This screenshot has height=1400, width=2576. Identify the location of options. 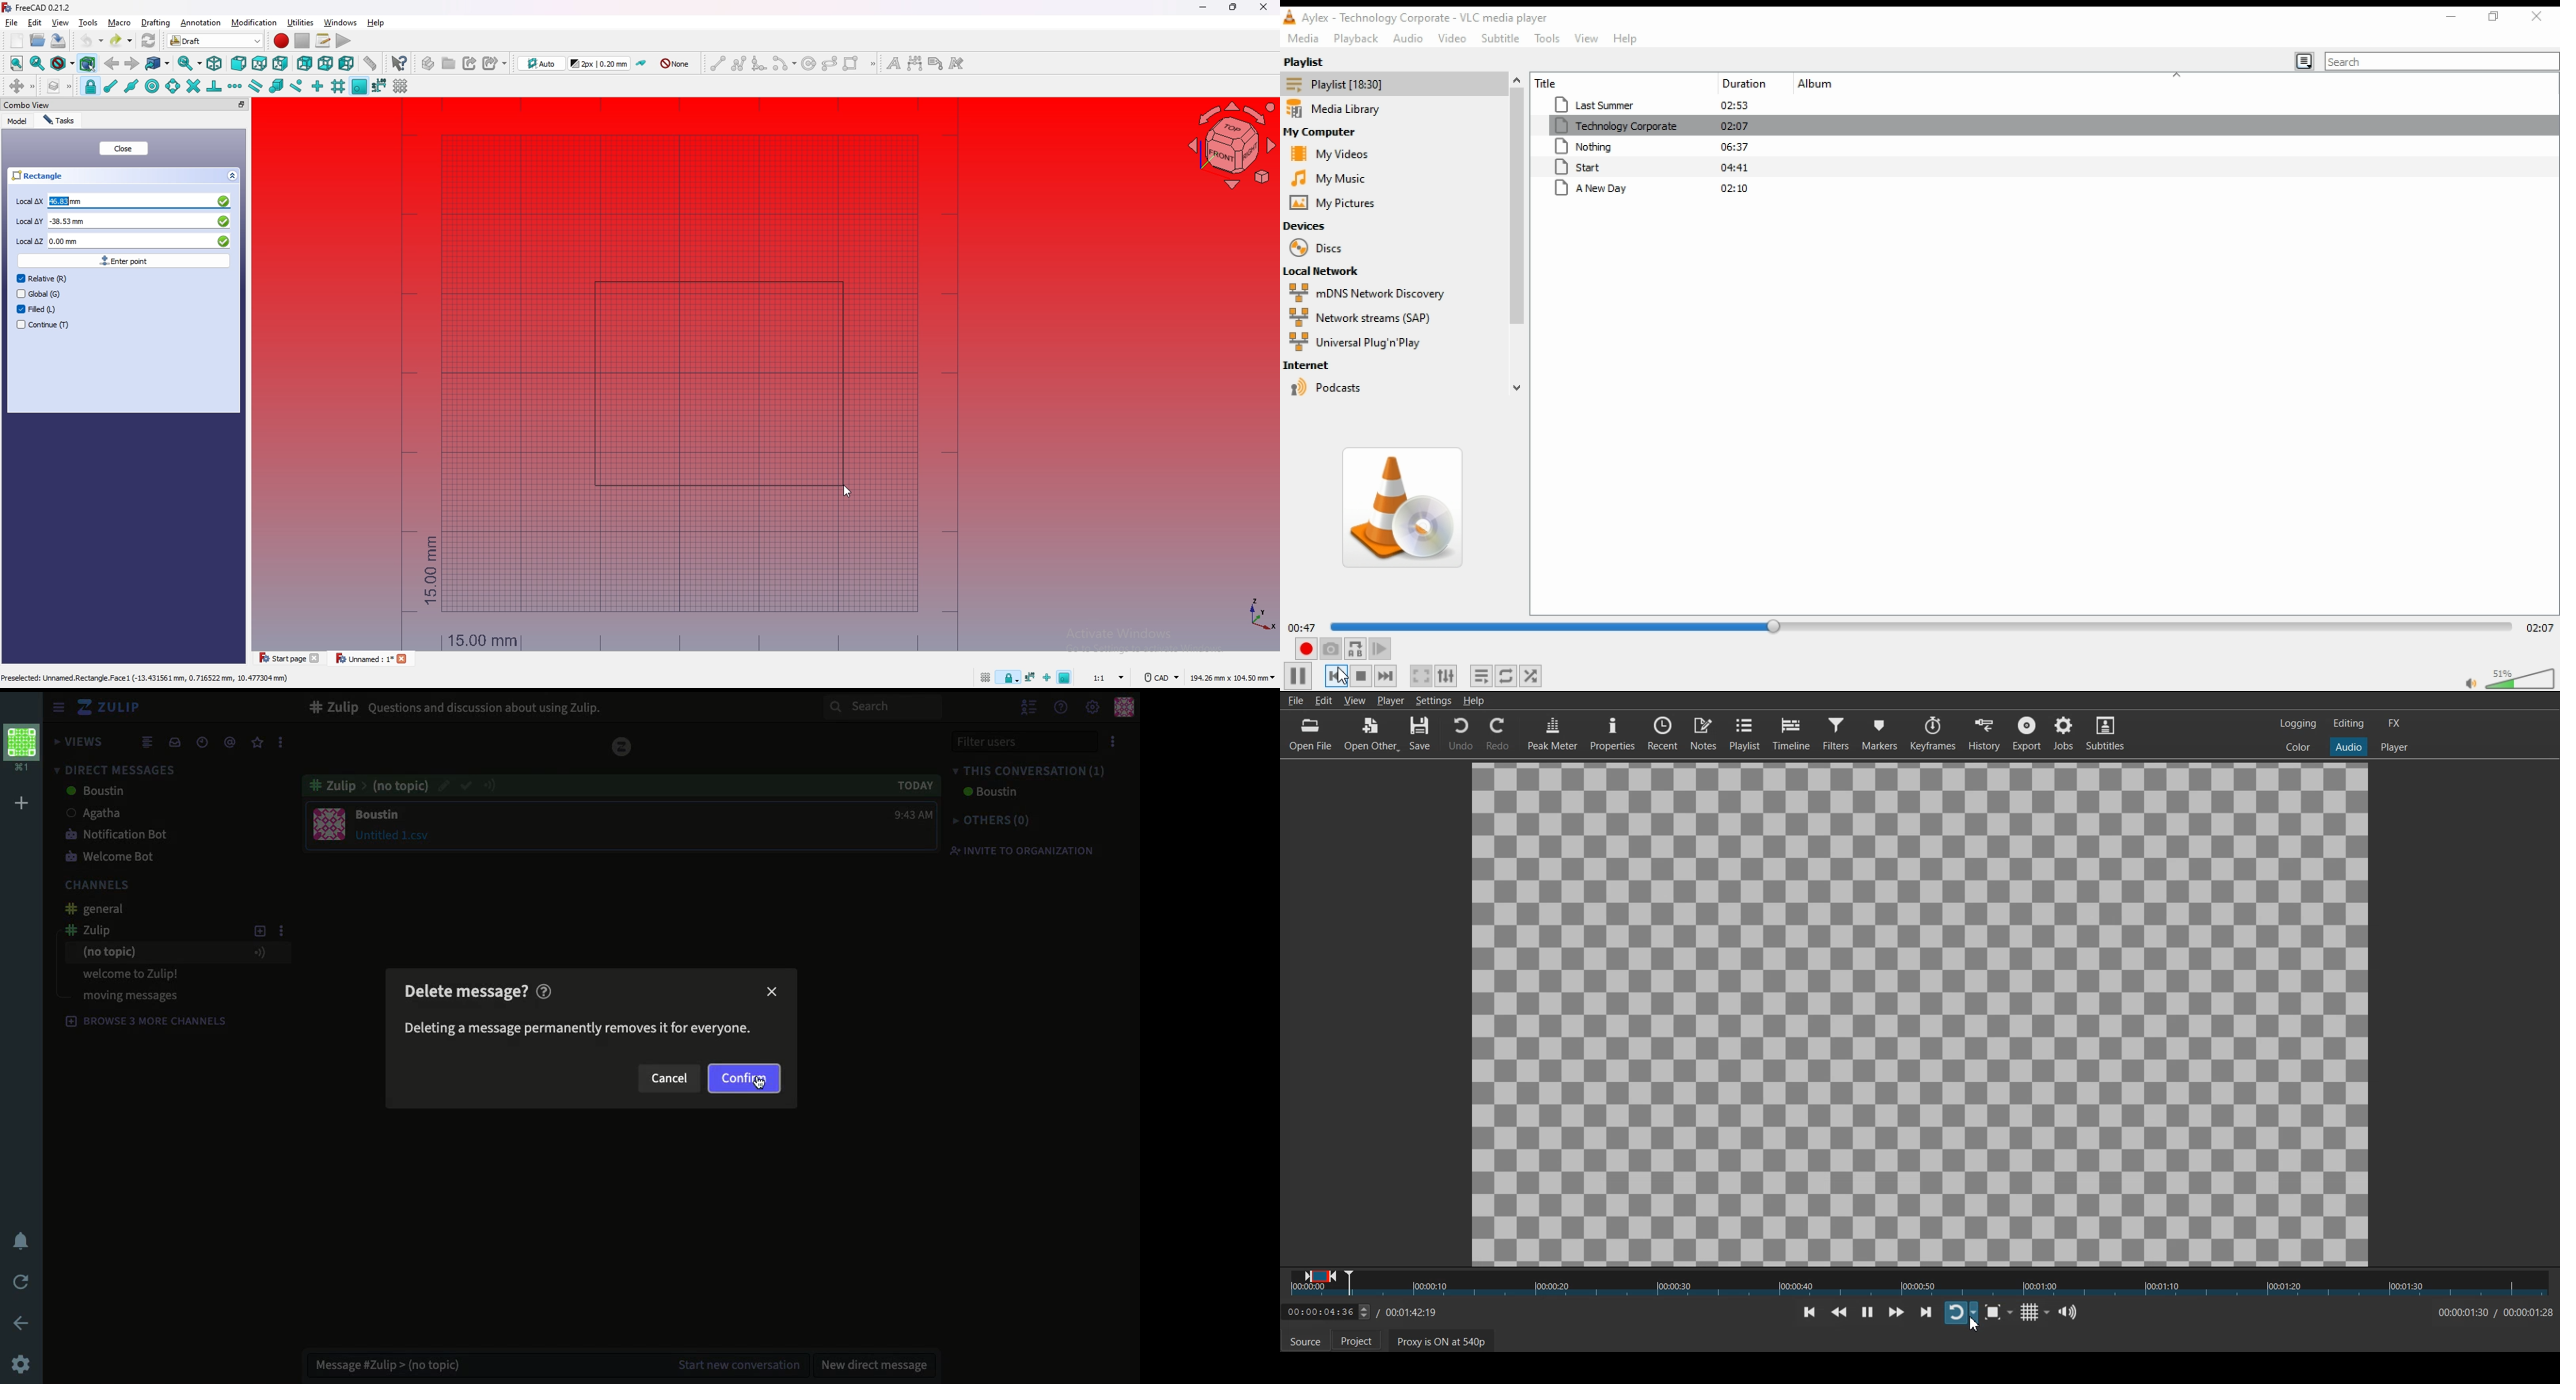
(281, 742).